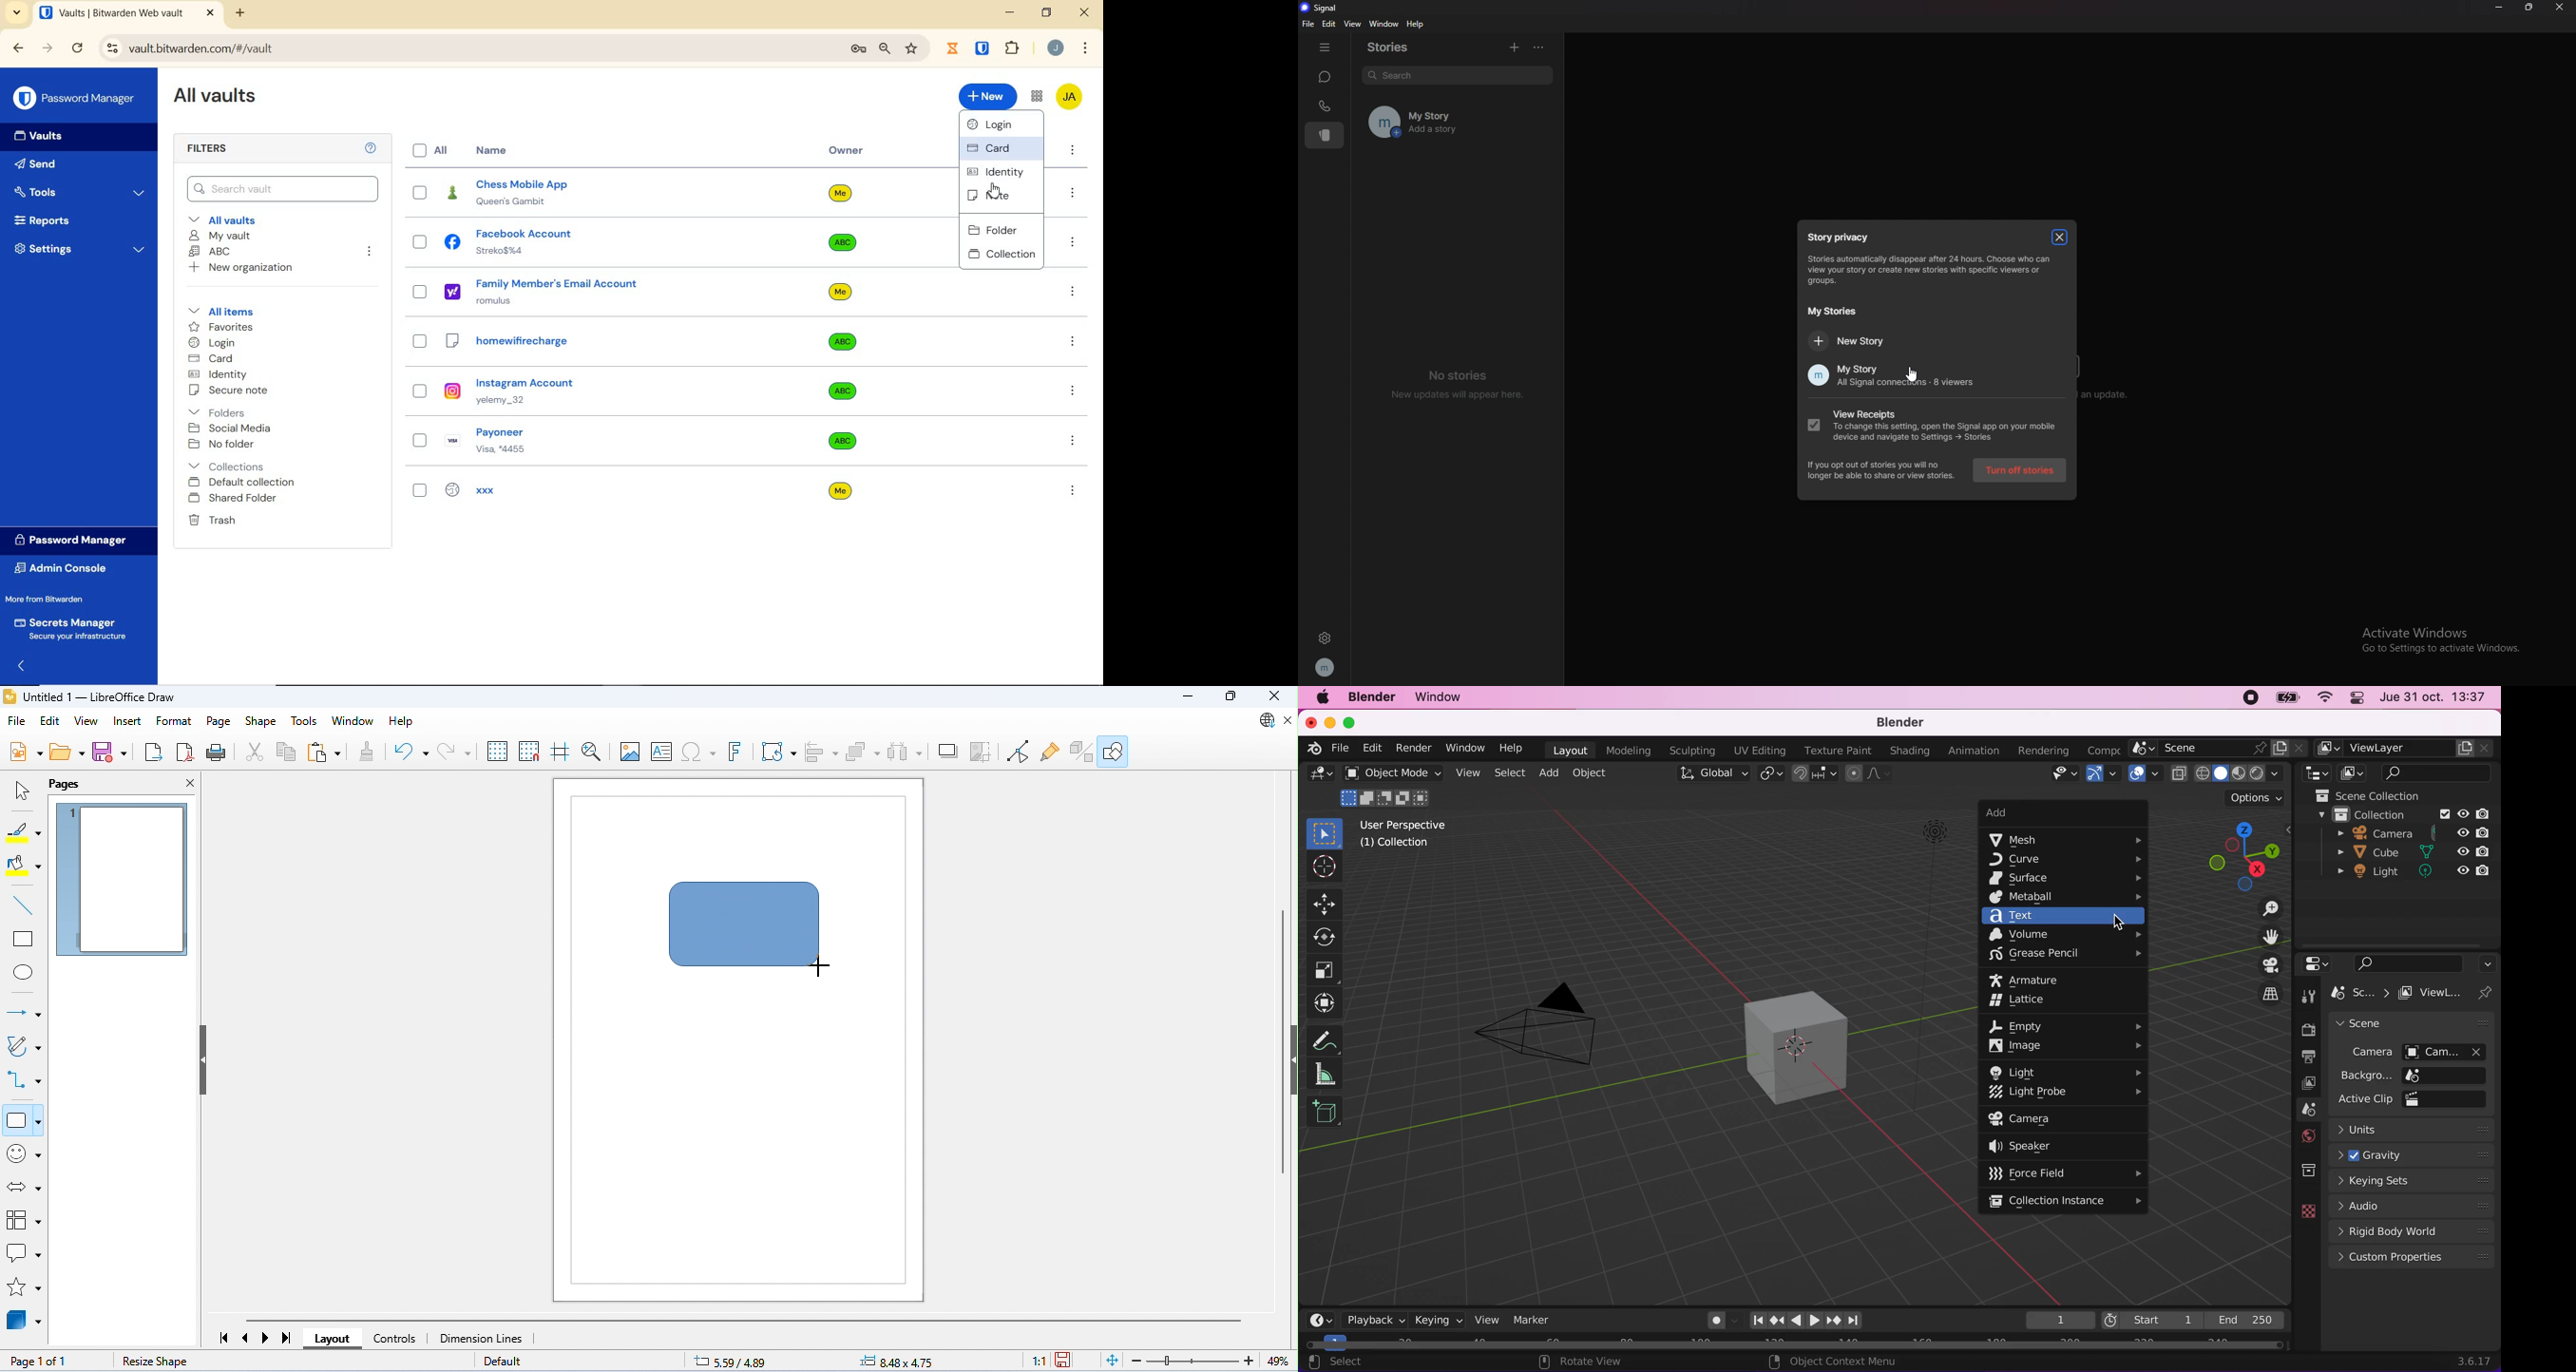  Describe the element at coordinates (2407, 749) in the screenshot. I see `viewlayer` at that location.